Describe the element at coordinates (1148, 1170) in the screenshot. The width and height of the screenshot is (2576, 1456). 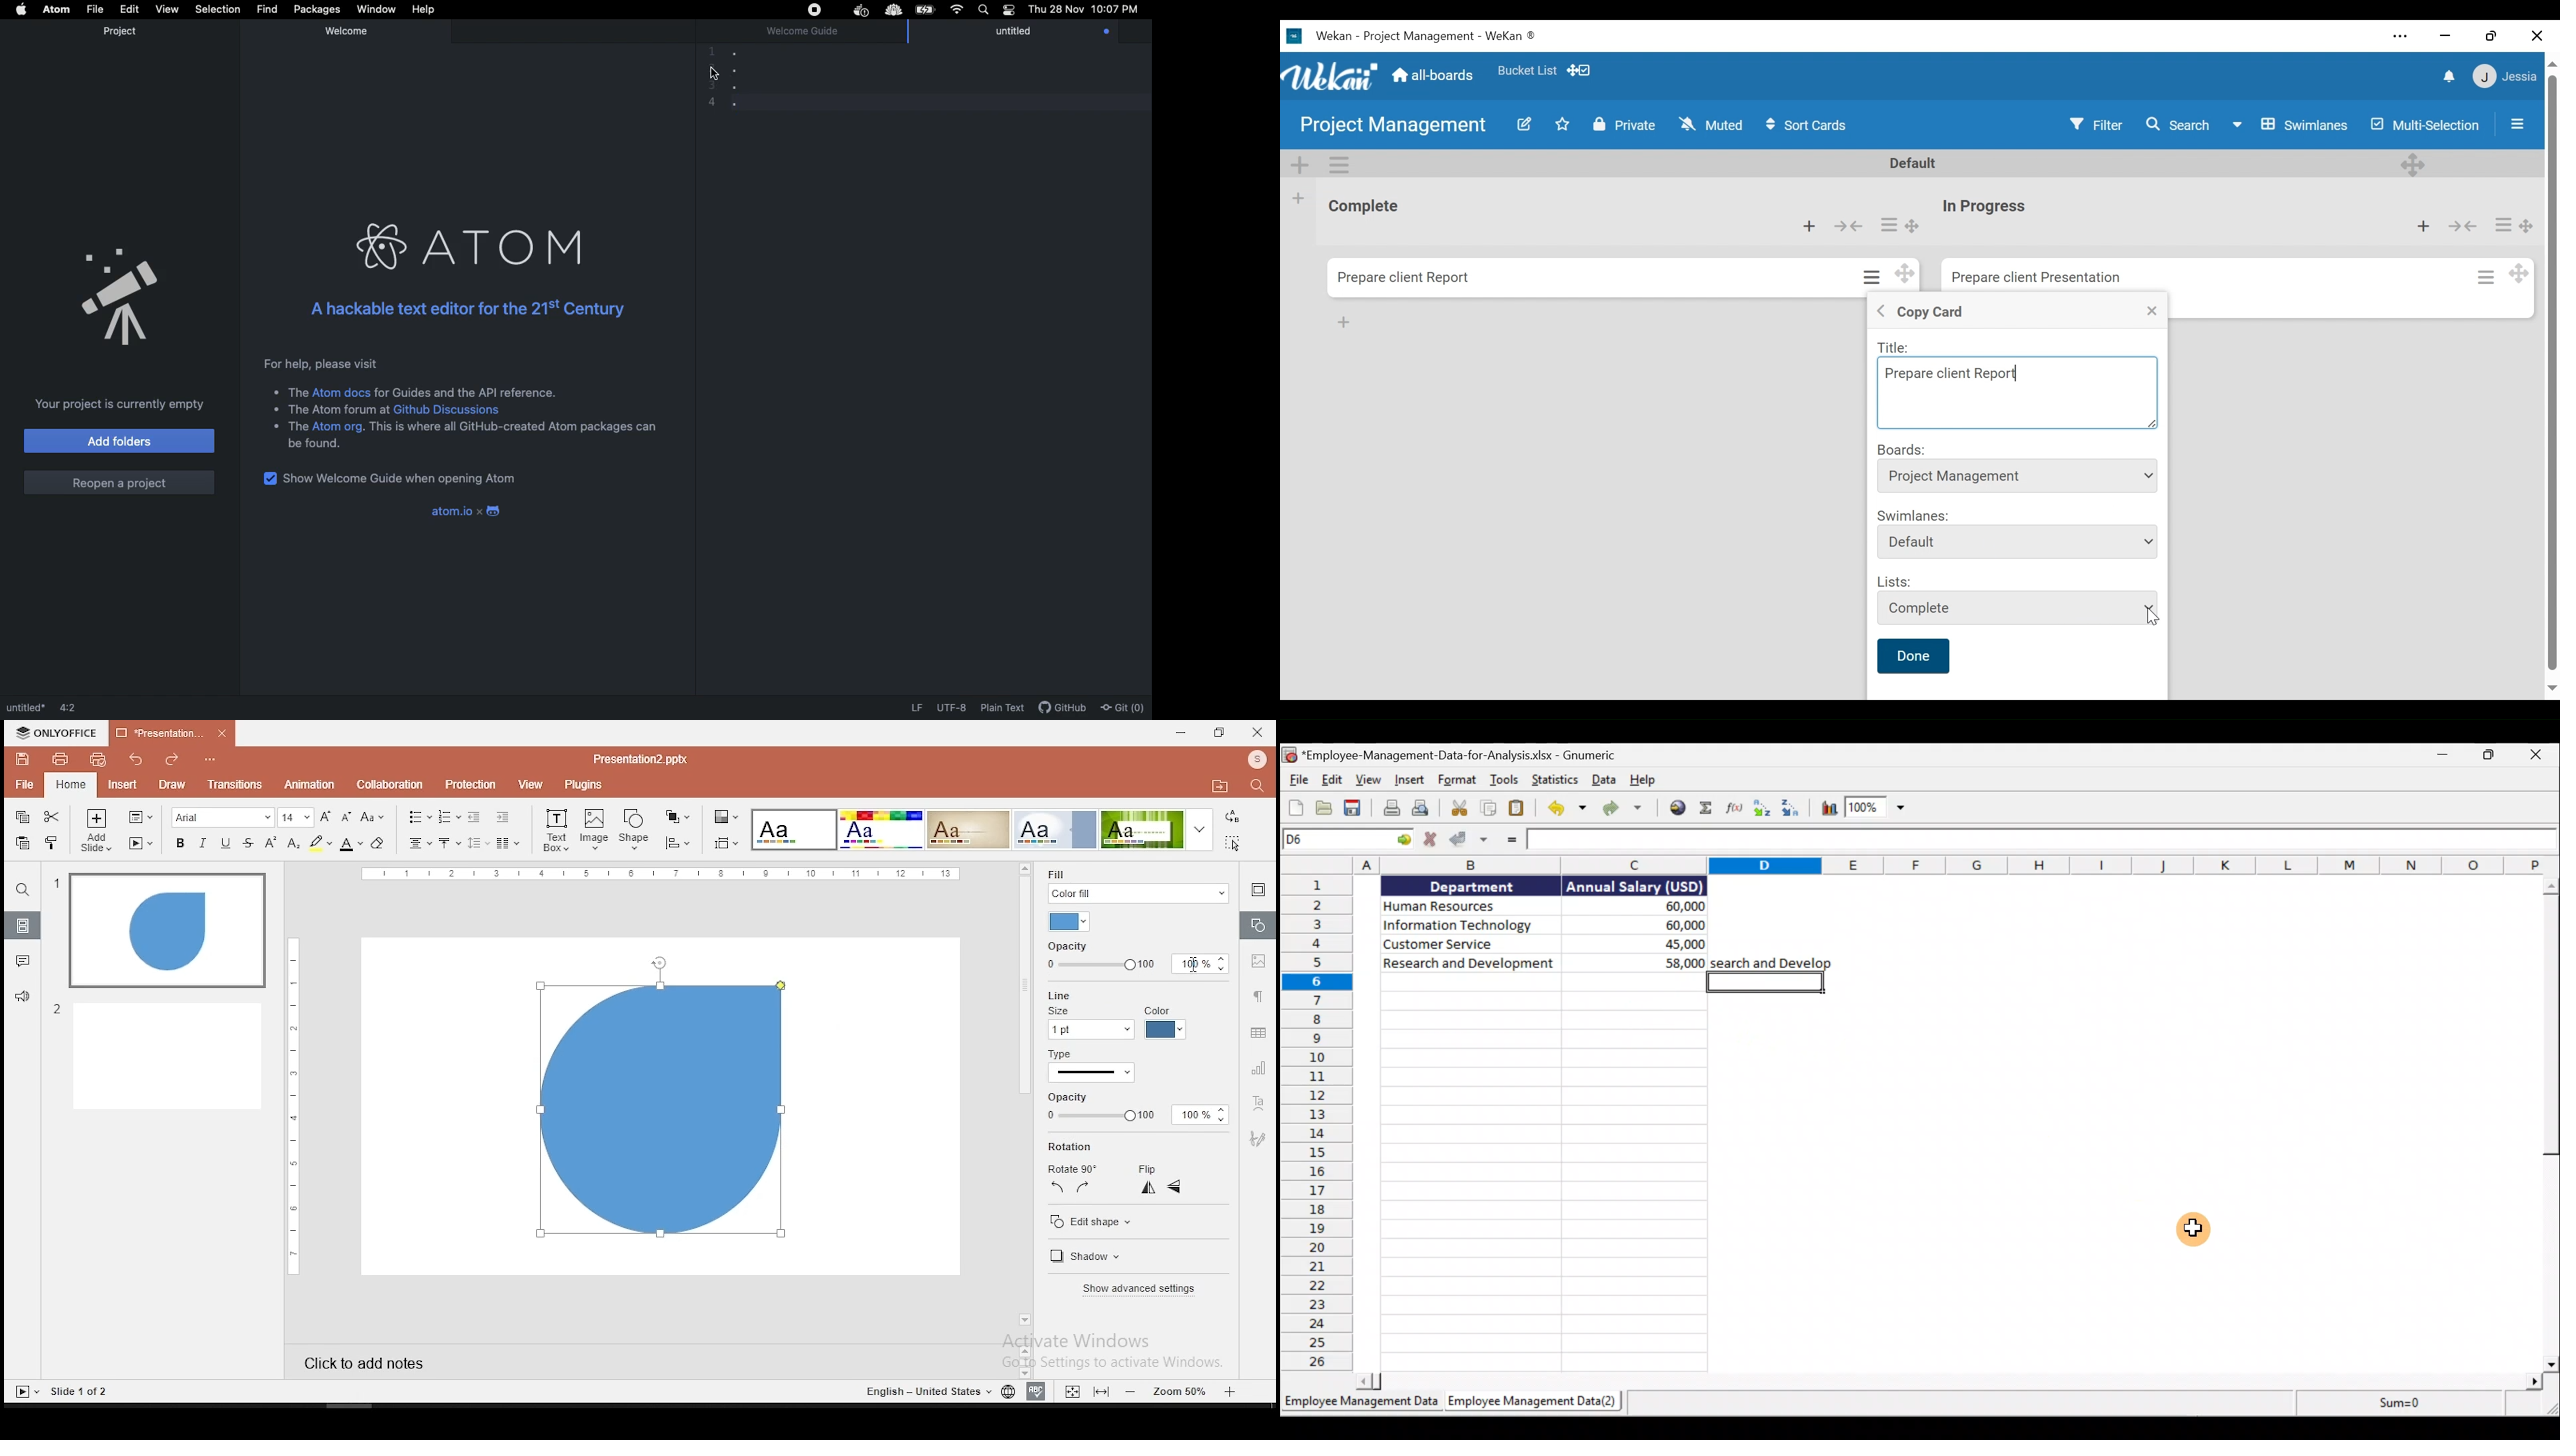
I see `flip` at that location.